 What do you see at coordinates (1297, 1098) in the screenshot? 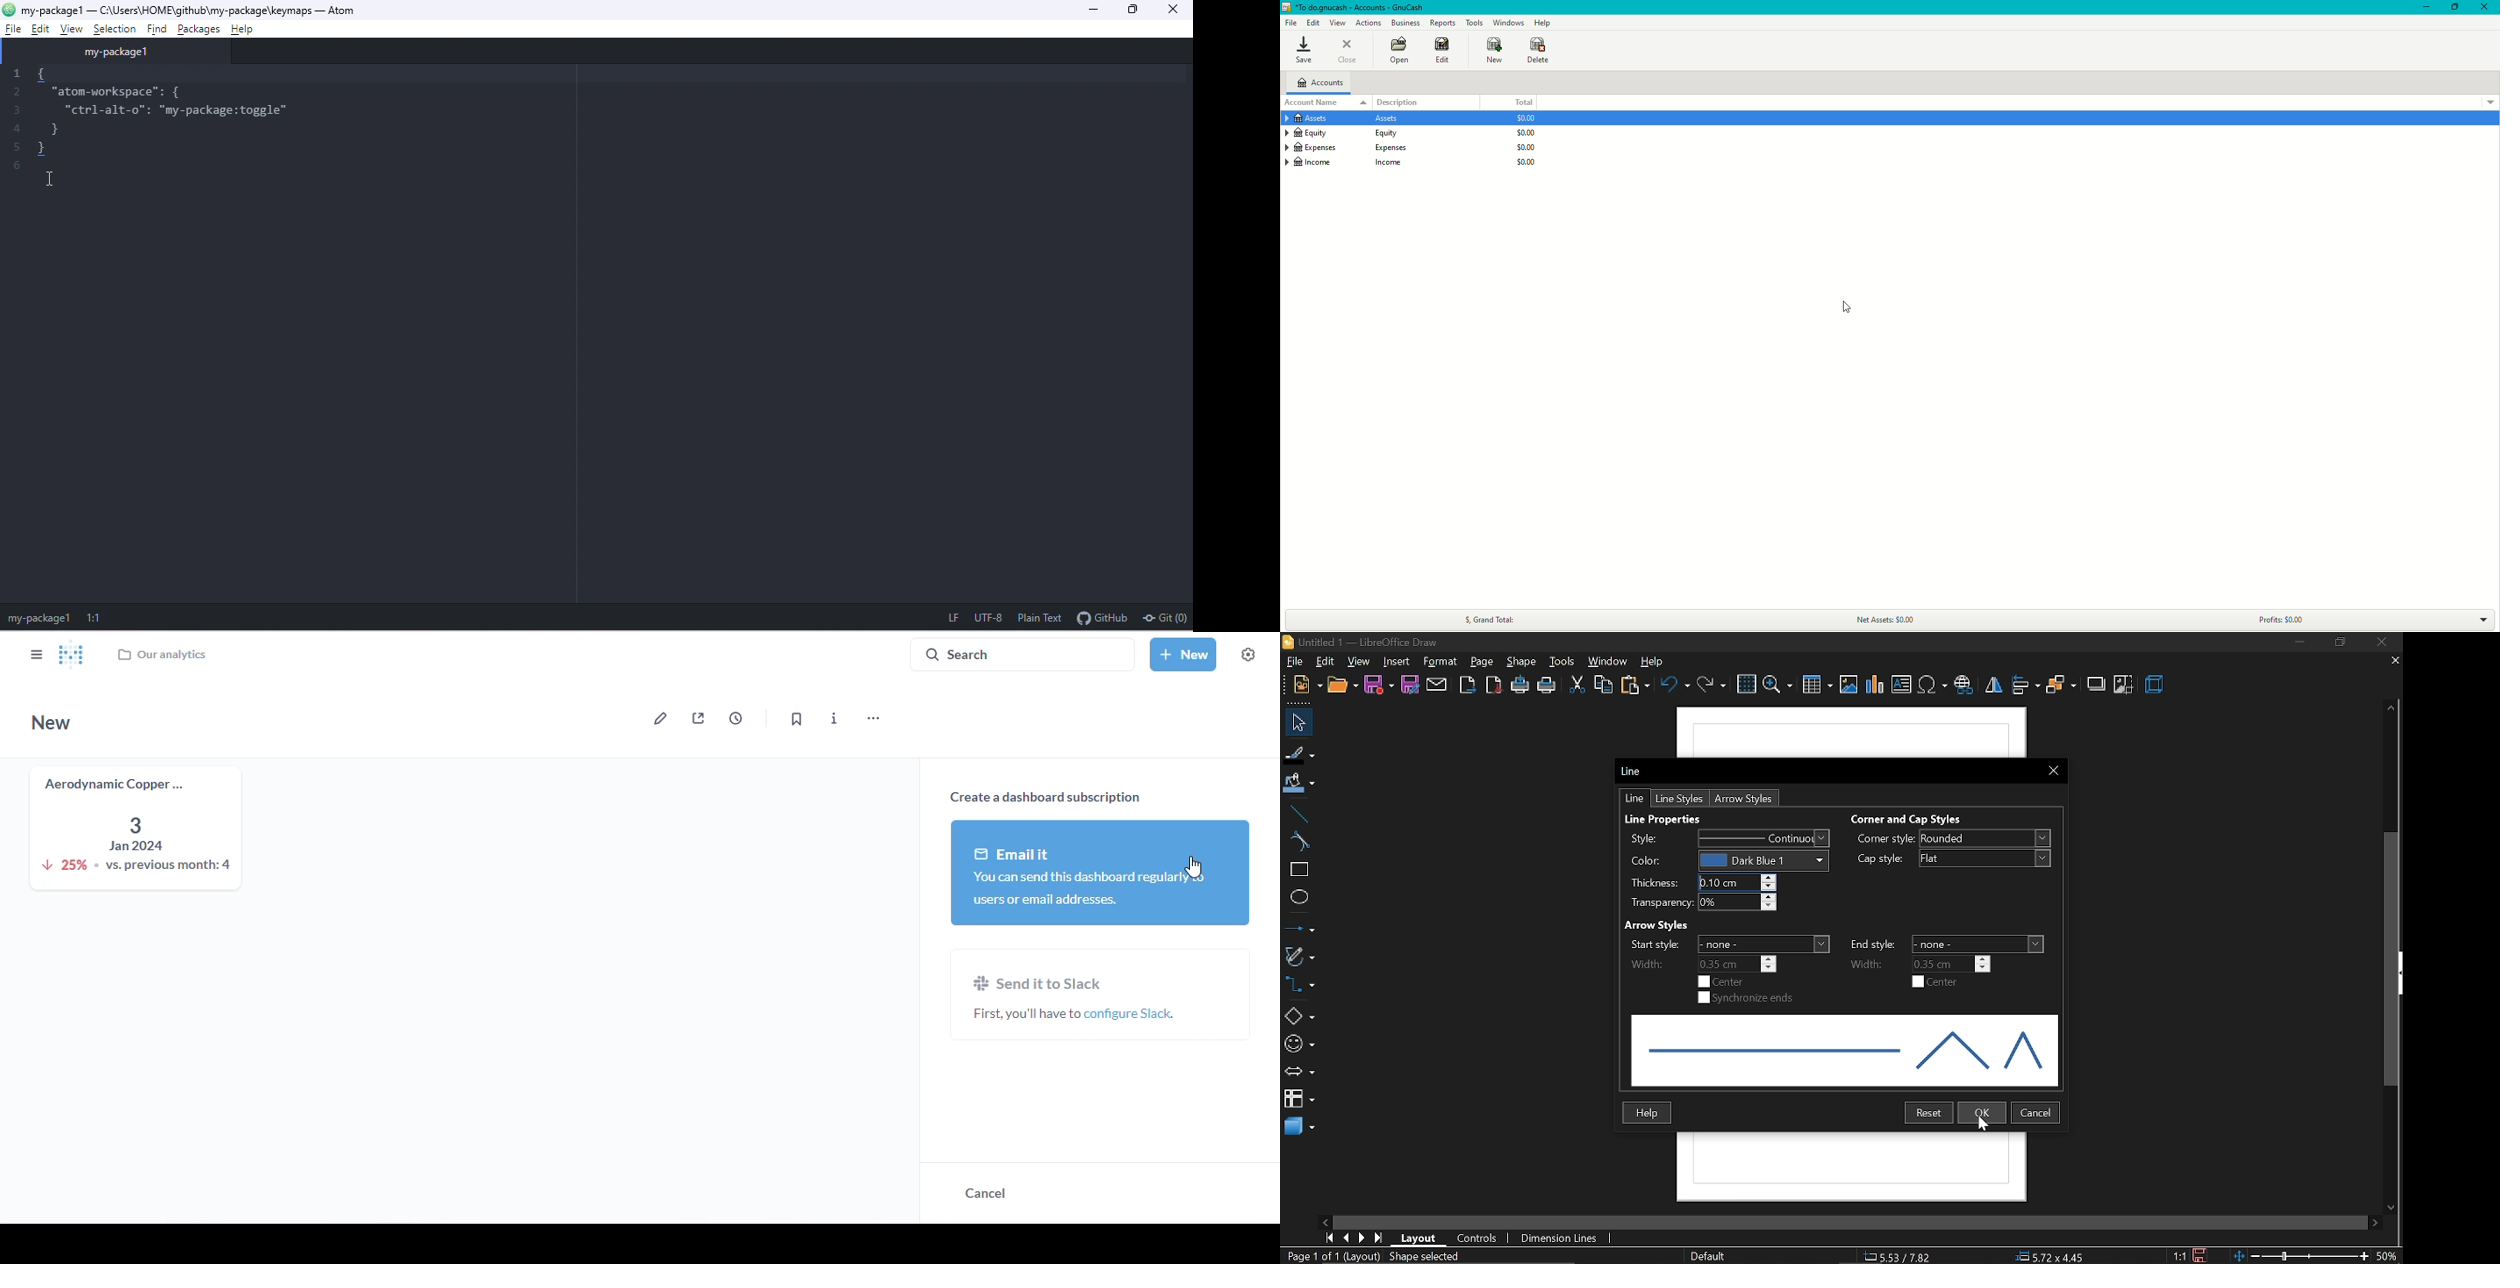
I see `flowchart` at bounding box center [1297, 1098].